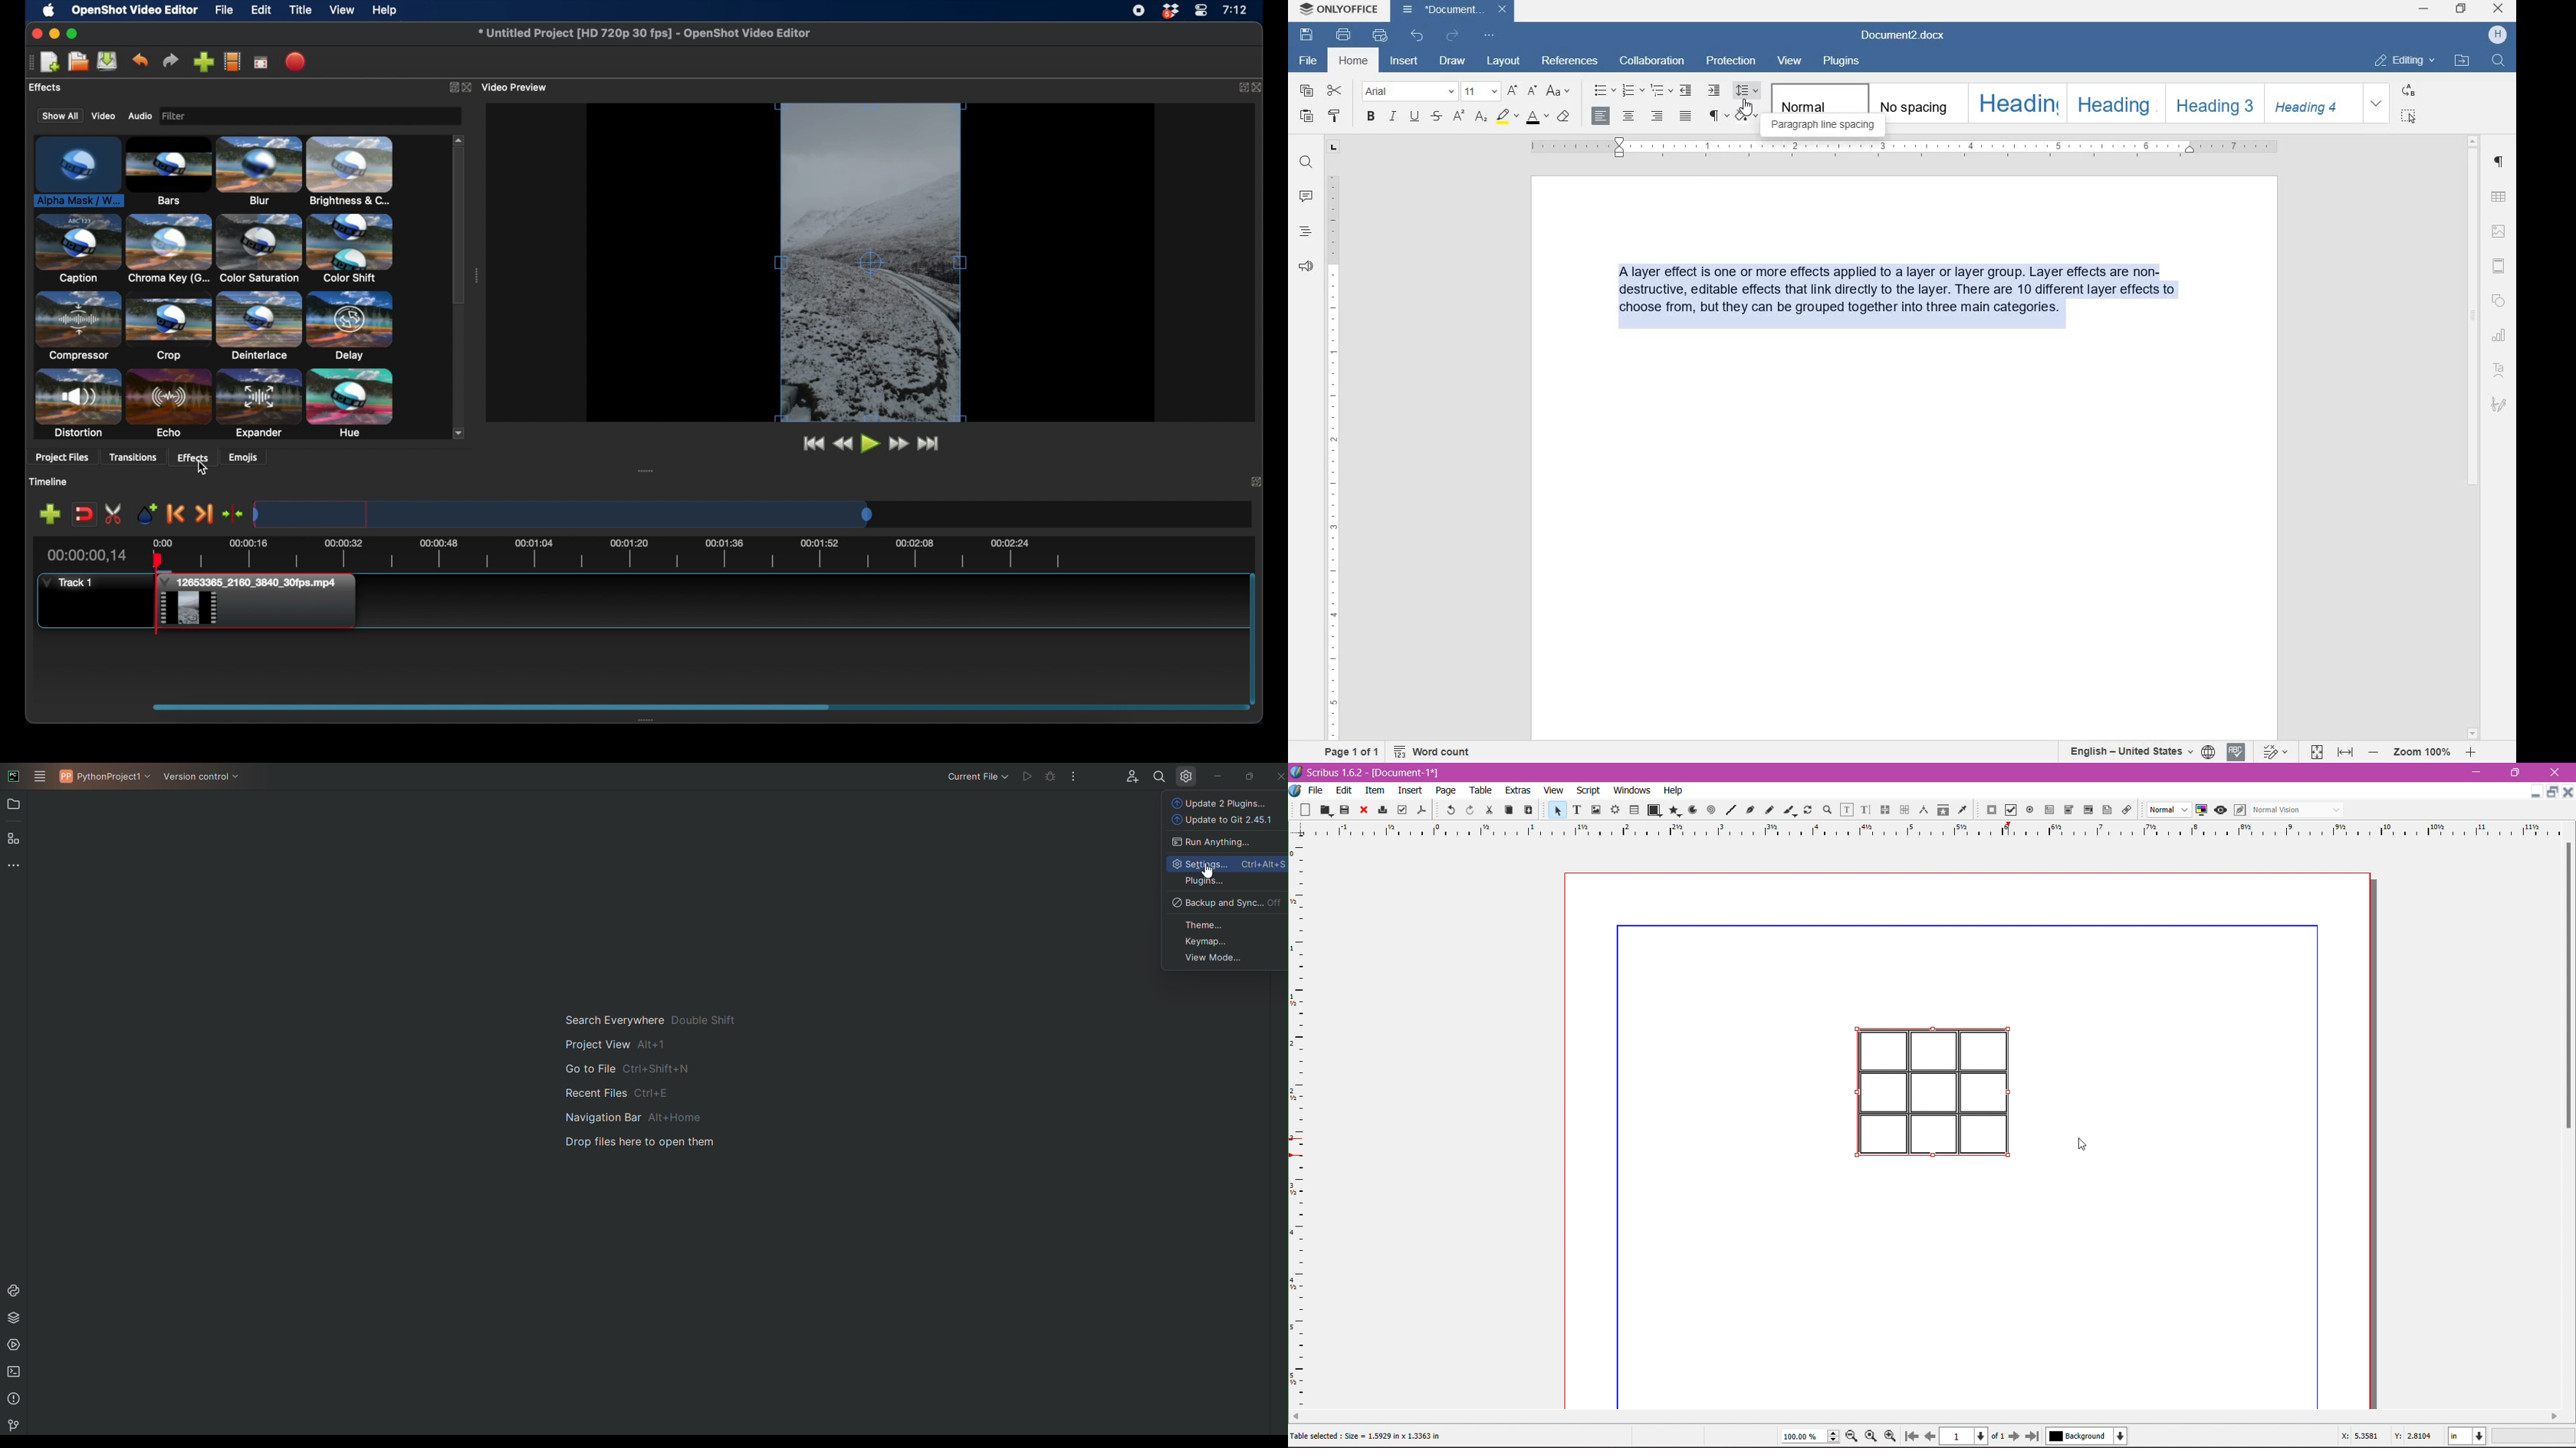 The width and height of the screenshot is (2576, 1456). I want to click on Paste, so click(1527, 810).